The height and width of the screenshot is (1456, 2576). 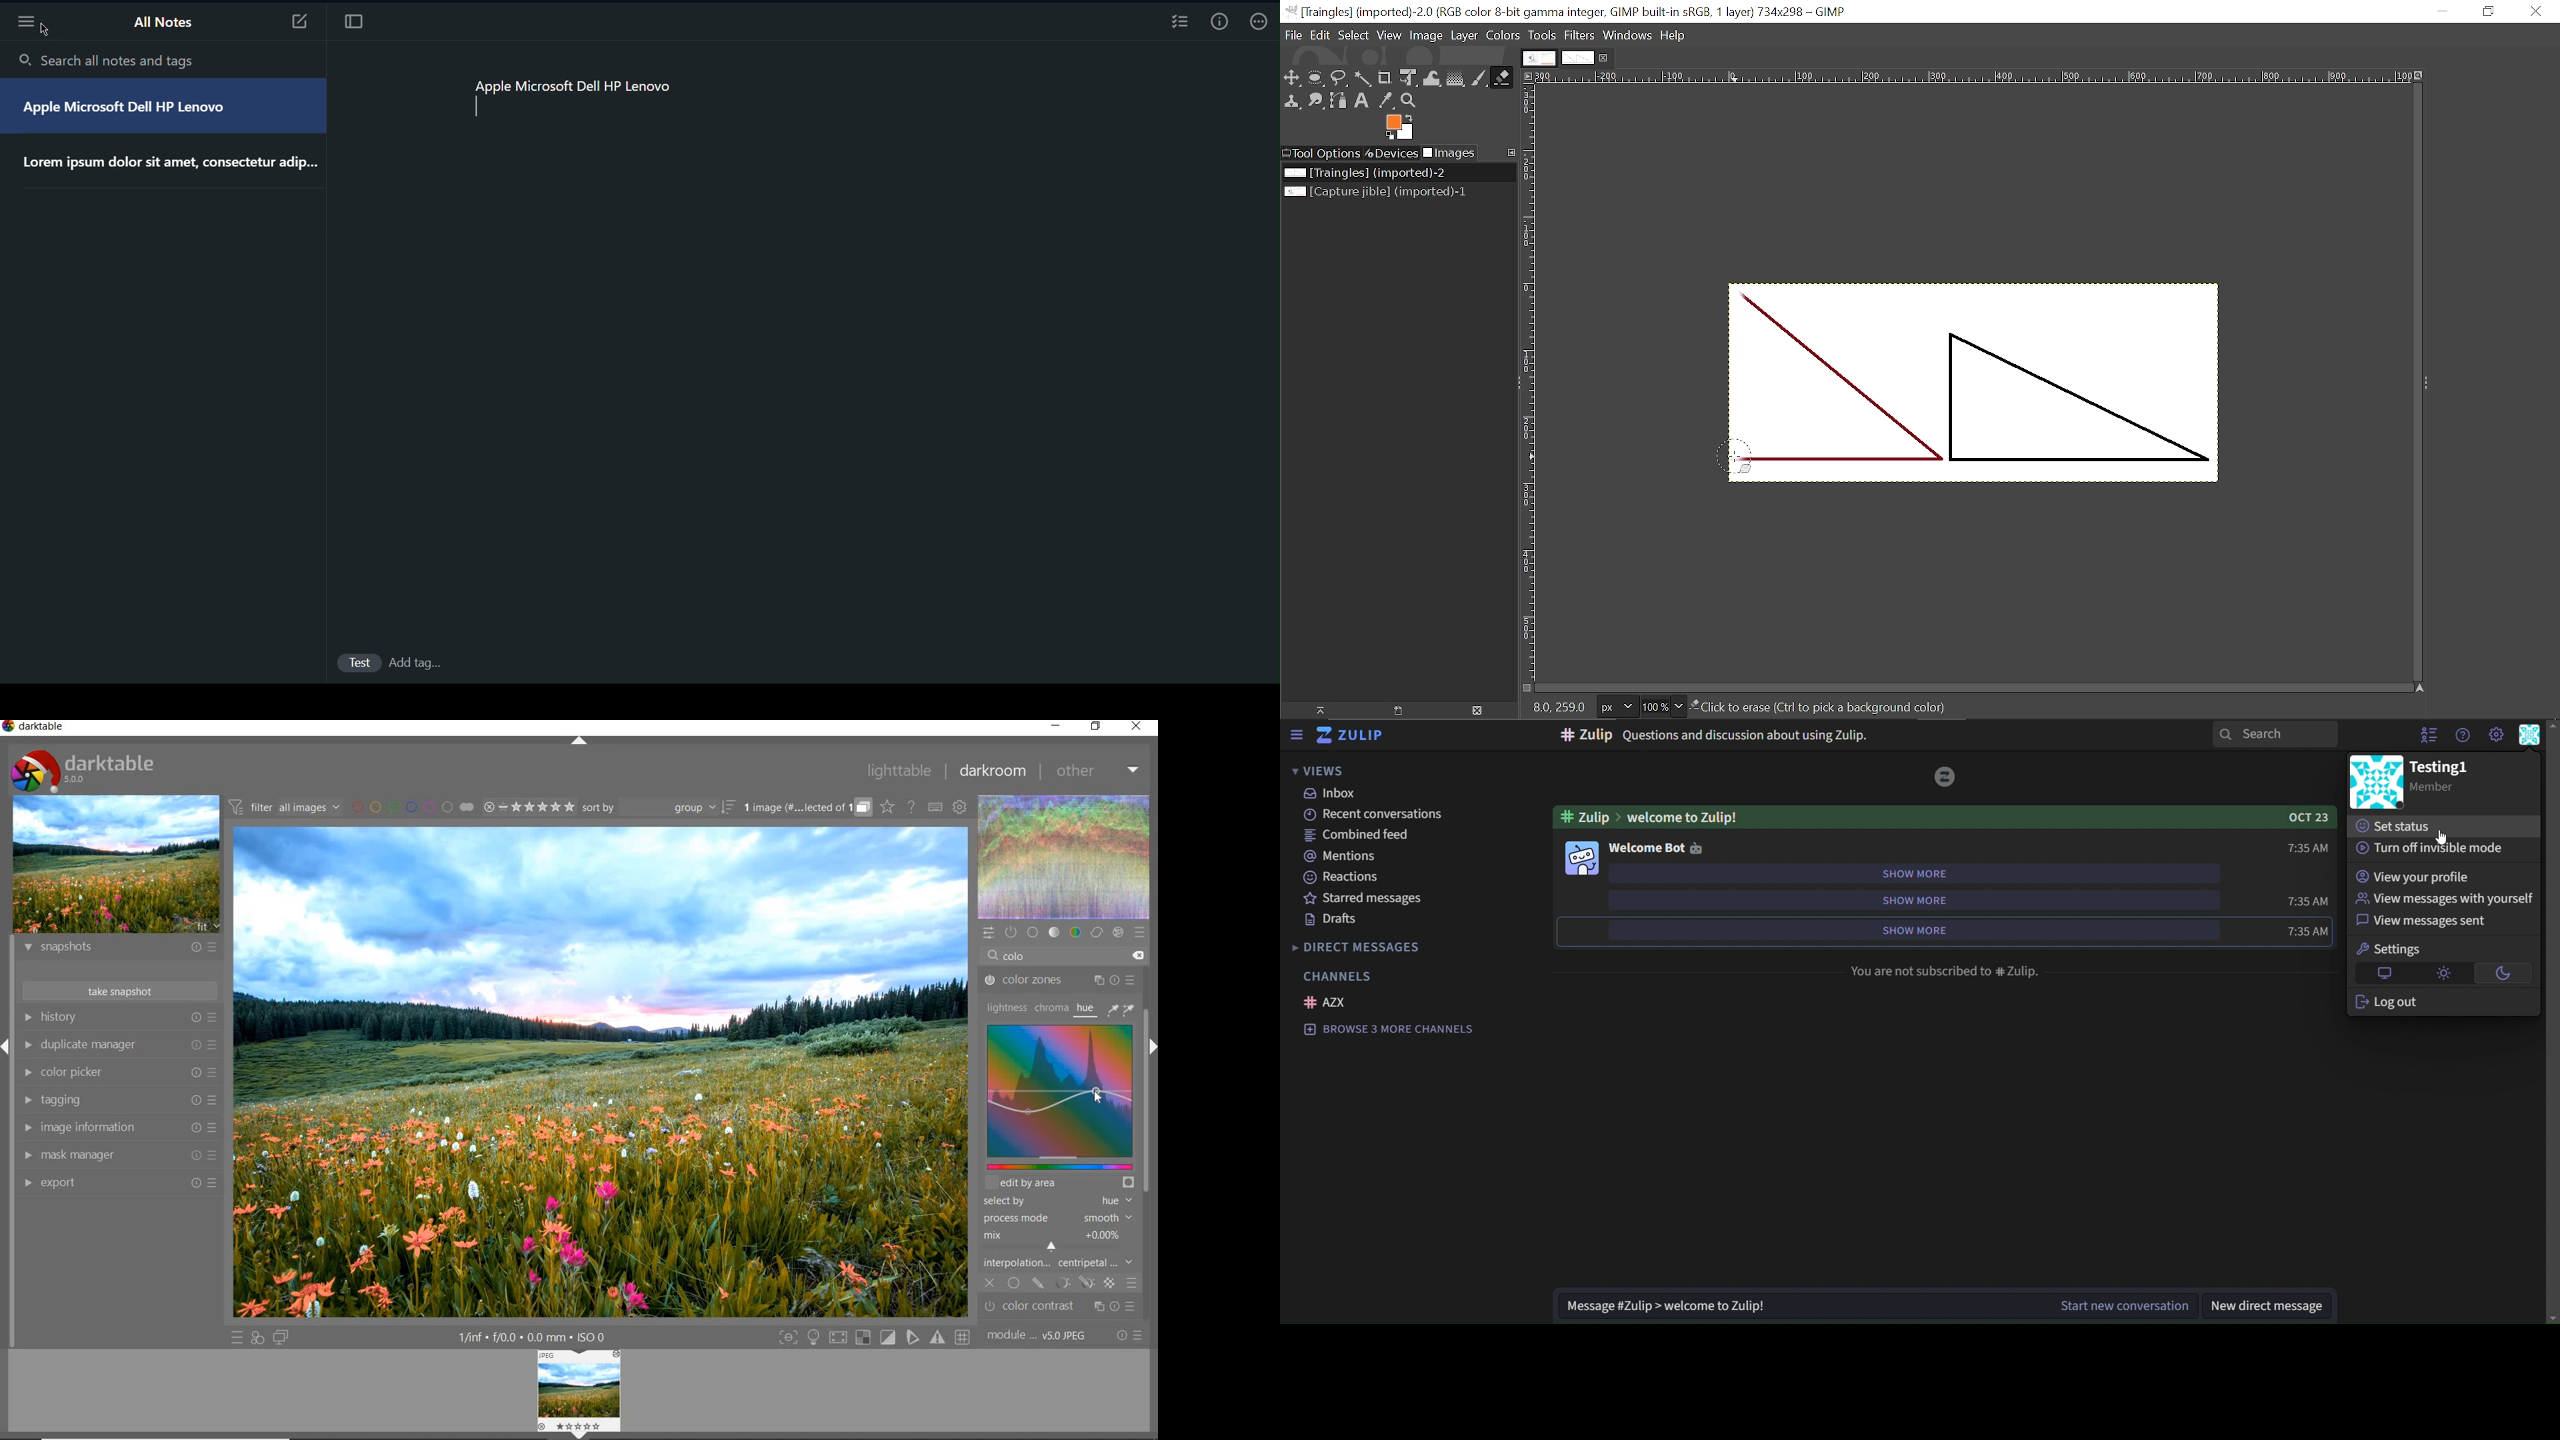 What do you see at coordinates (1479, 78) in the screenshot?
I see `Paintbrush tool` at bounding box center [1479, 78].